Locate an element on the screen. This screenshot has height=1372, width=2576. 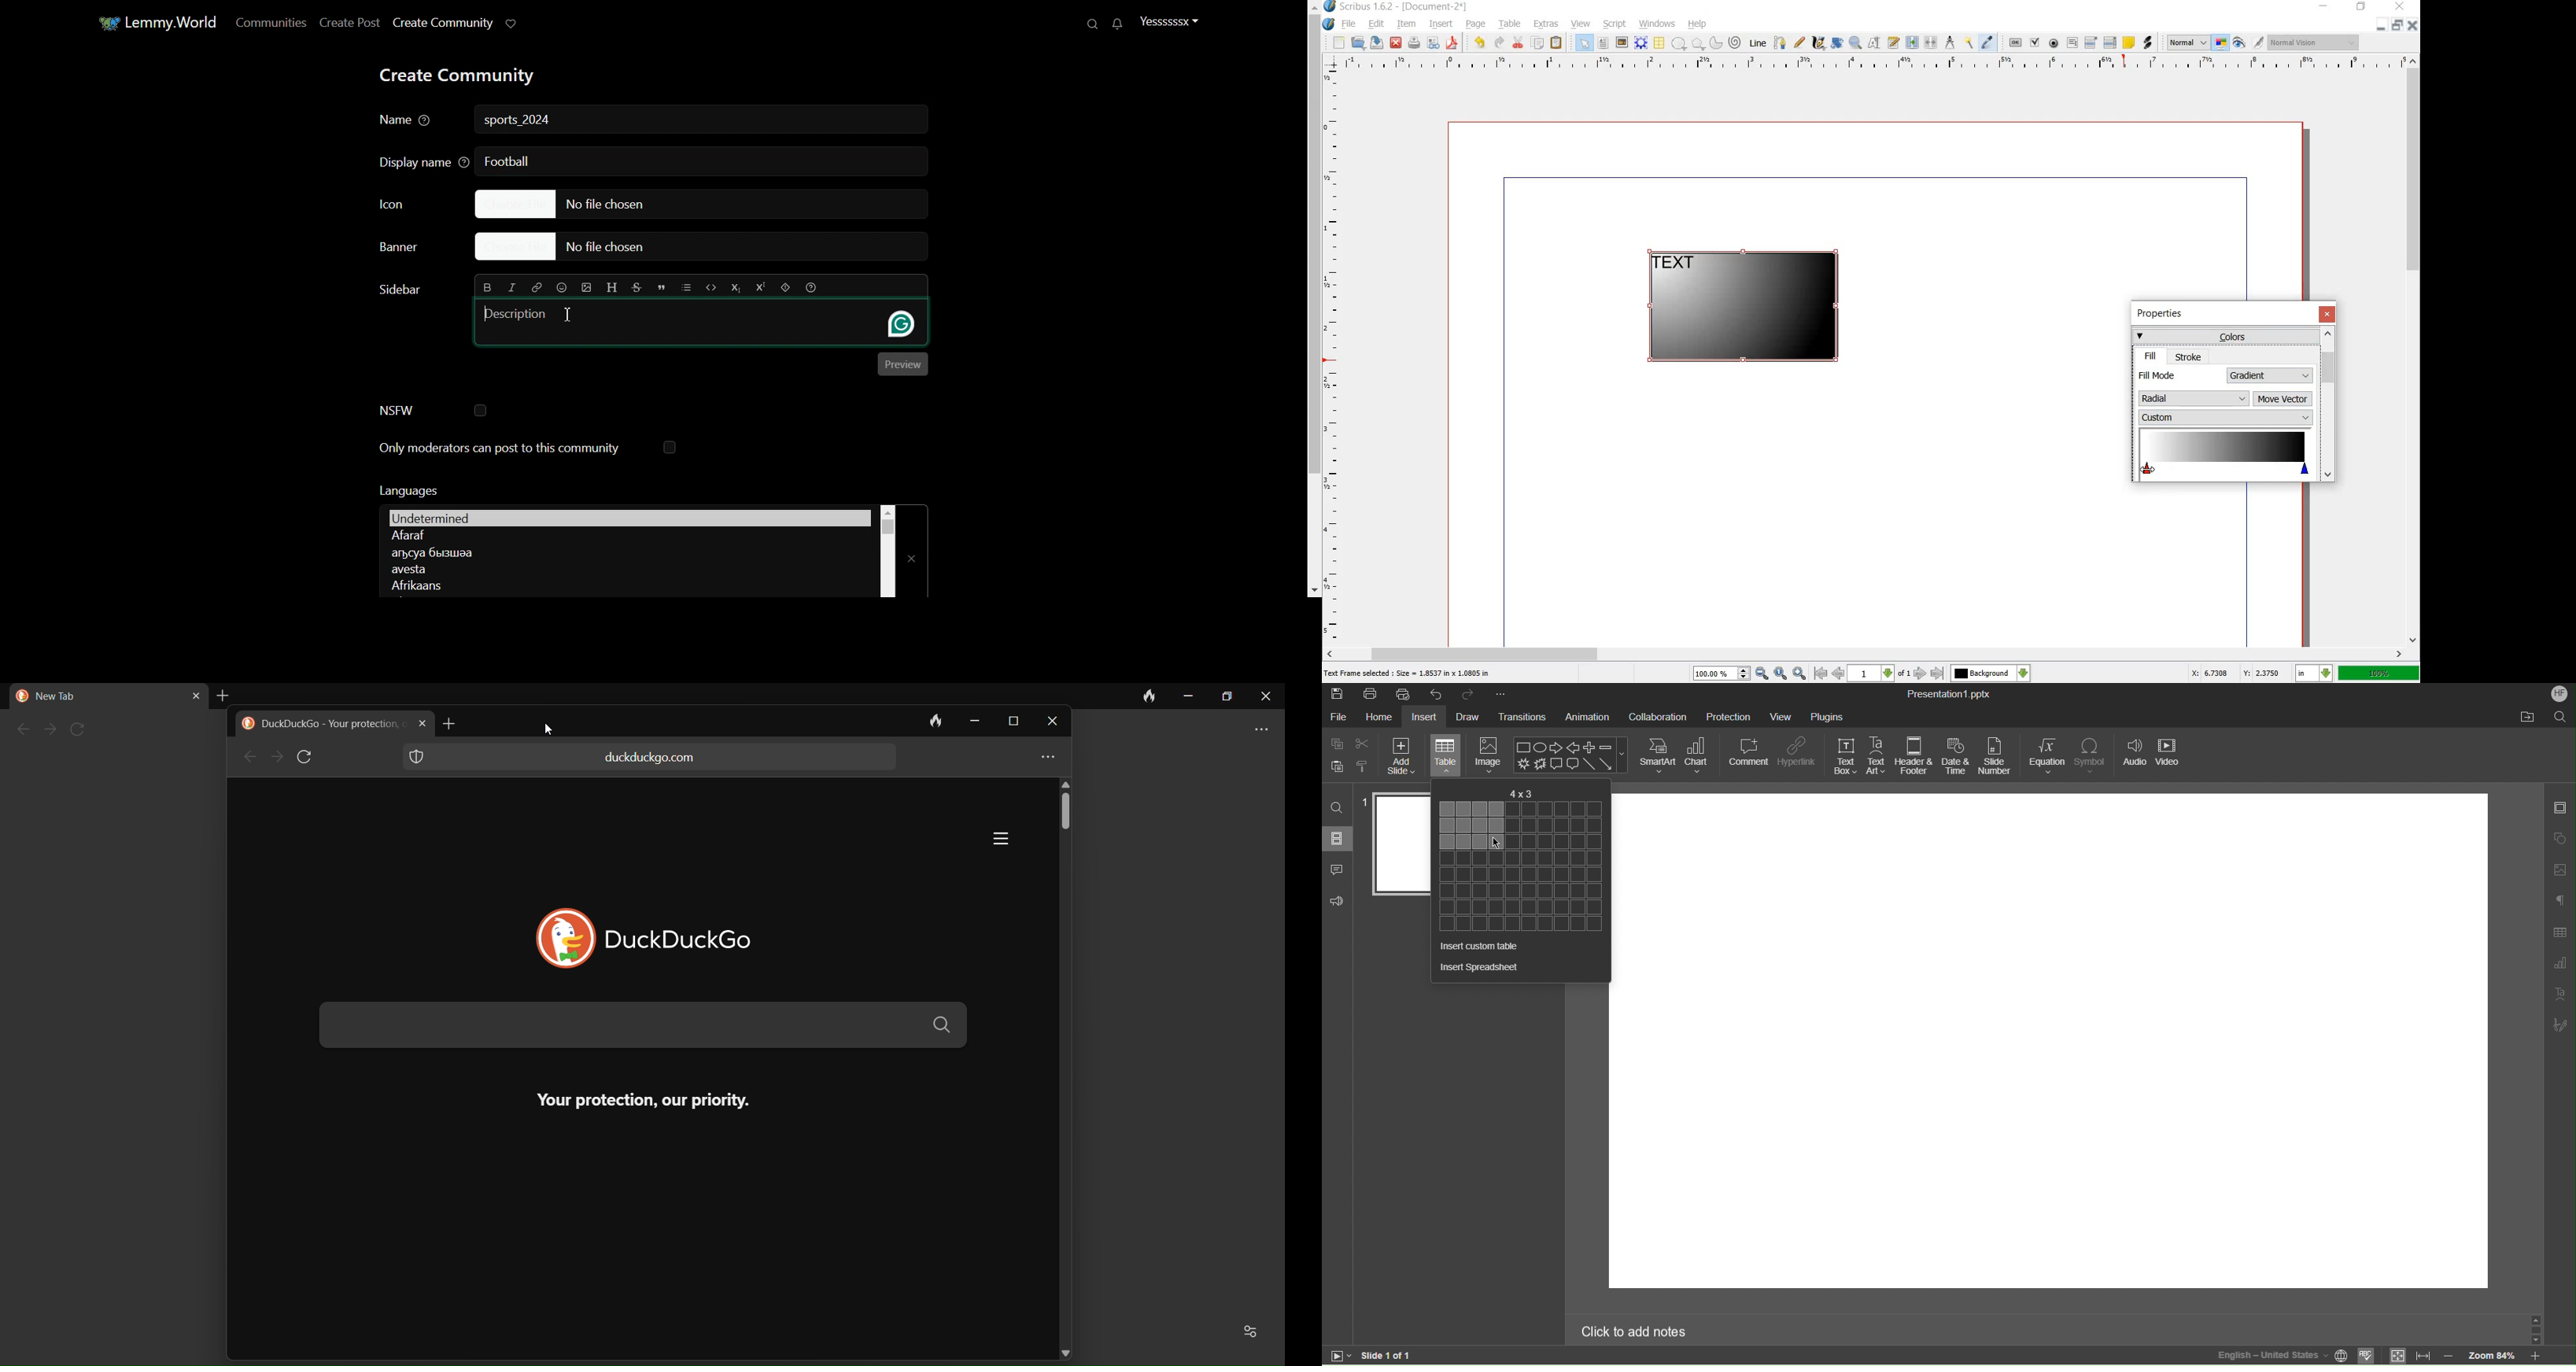
More is located at coordinates (1506, 694).